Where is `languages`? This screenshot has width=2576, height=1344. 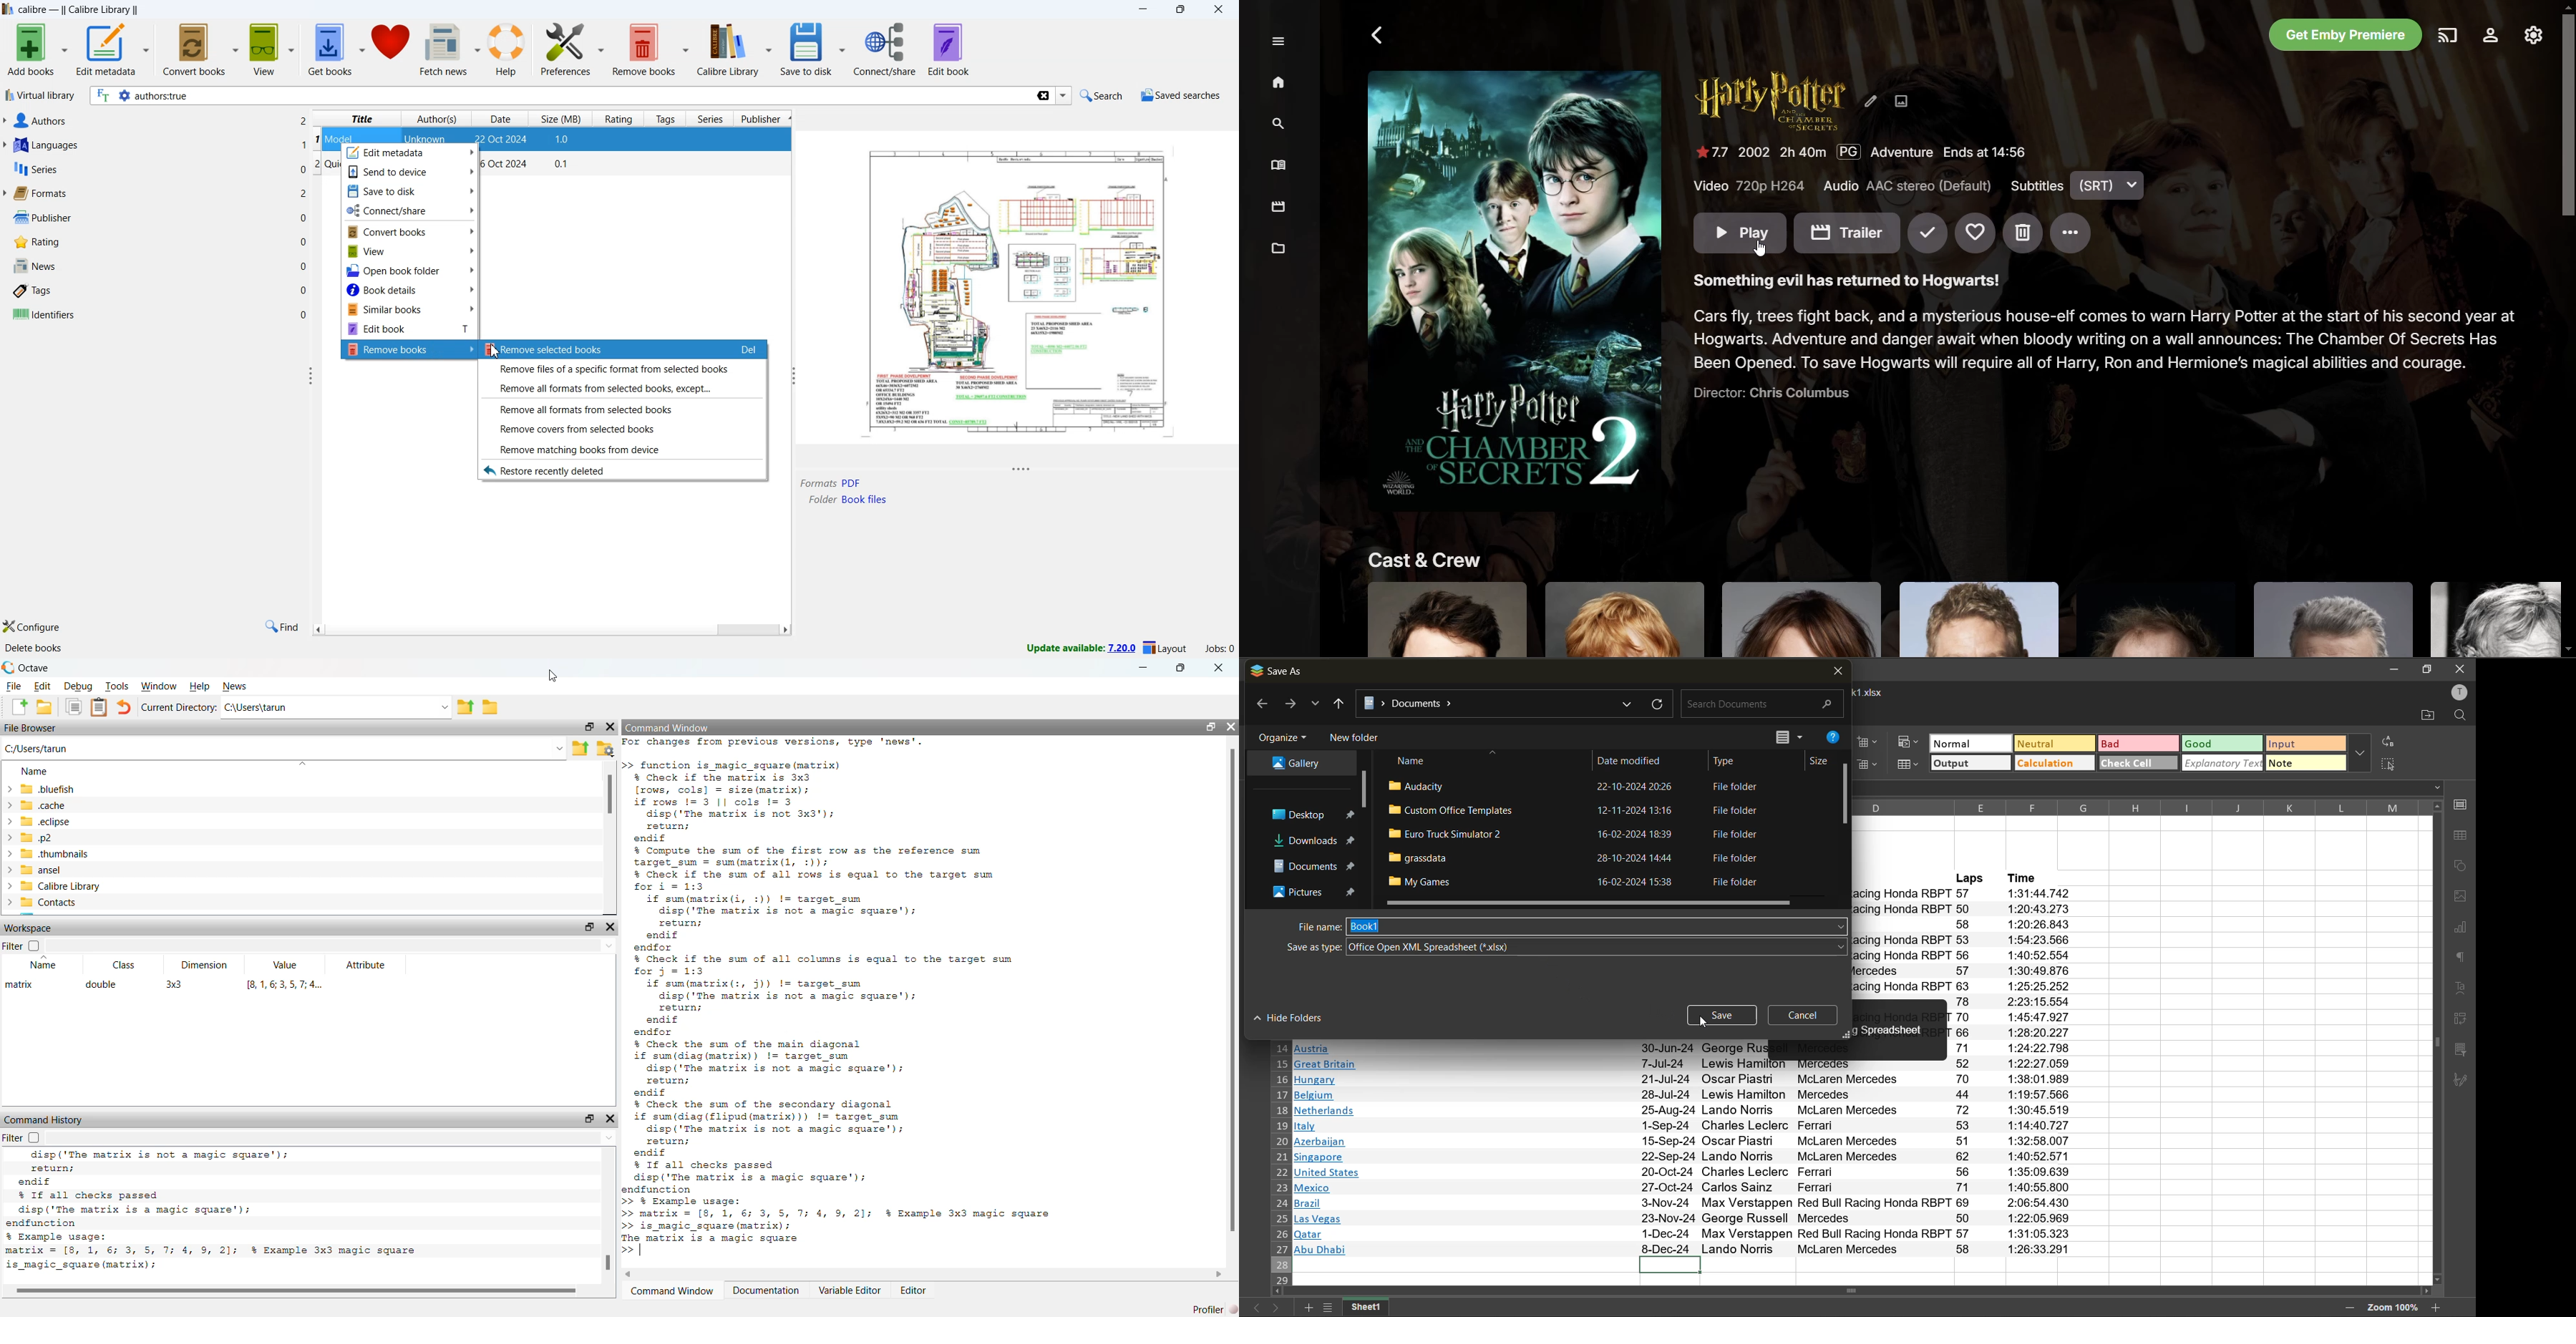 languages is located at coordinates (44, 147).